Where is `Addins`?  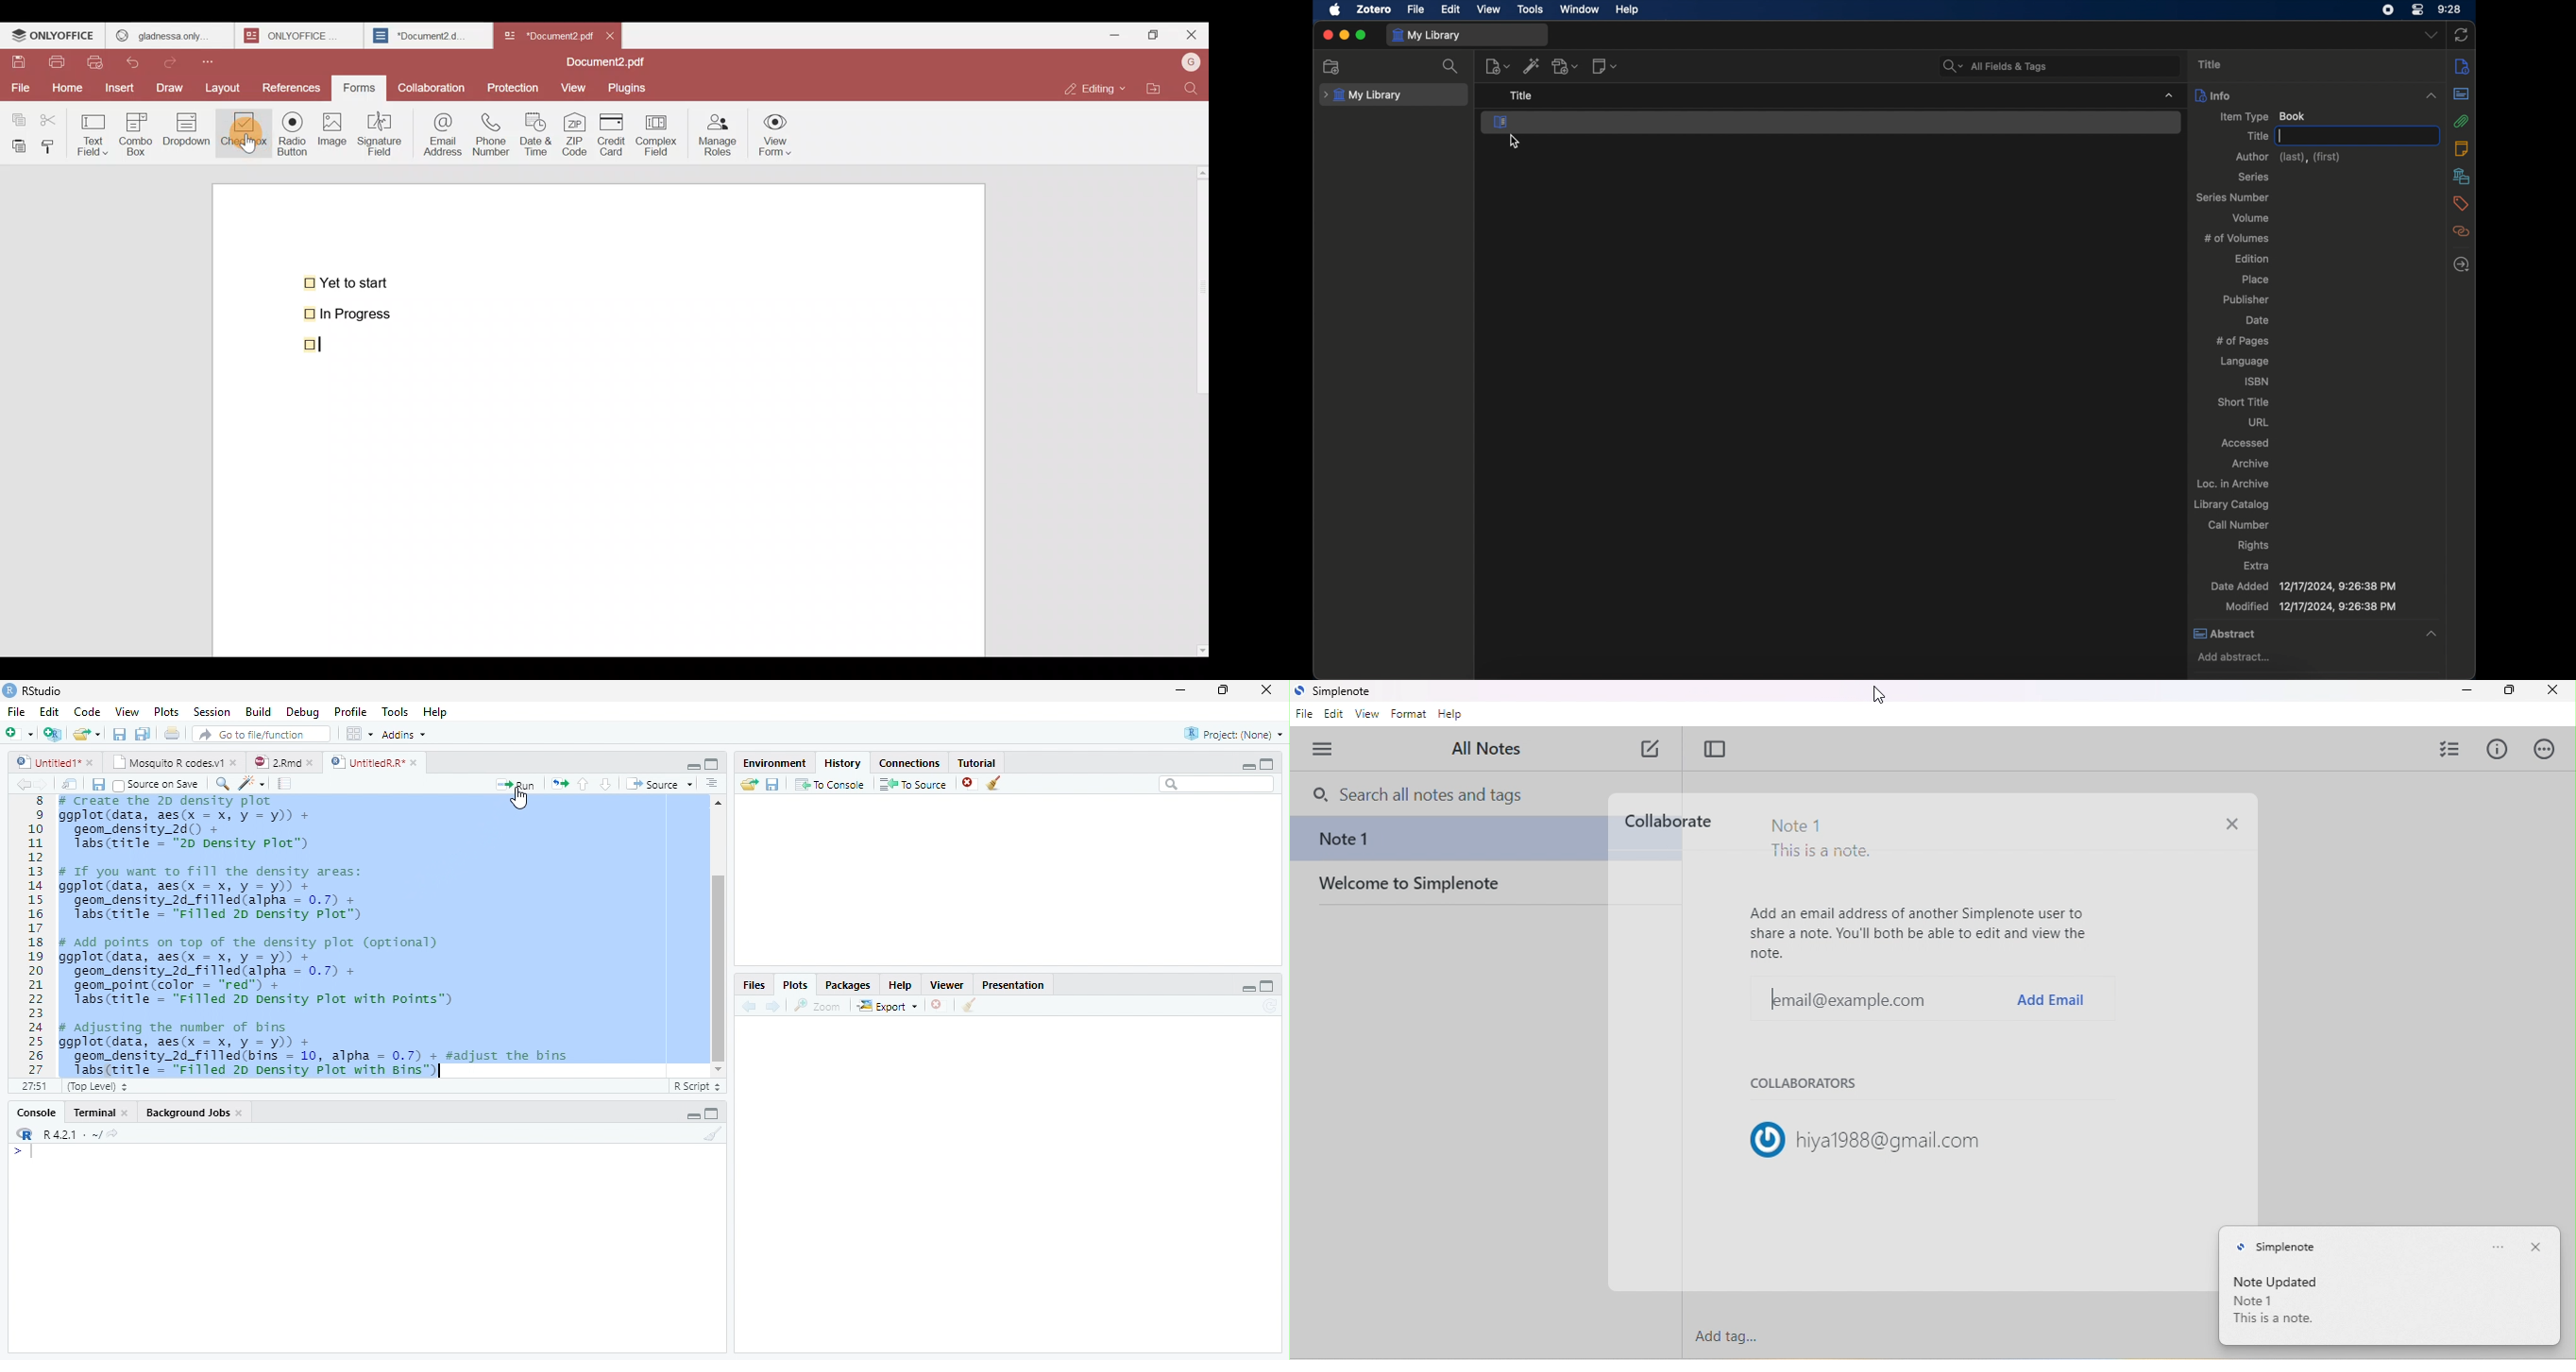 Addins is located at coordinates (403, 734).